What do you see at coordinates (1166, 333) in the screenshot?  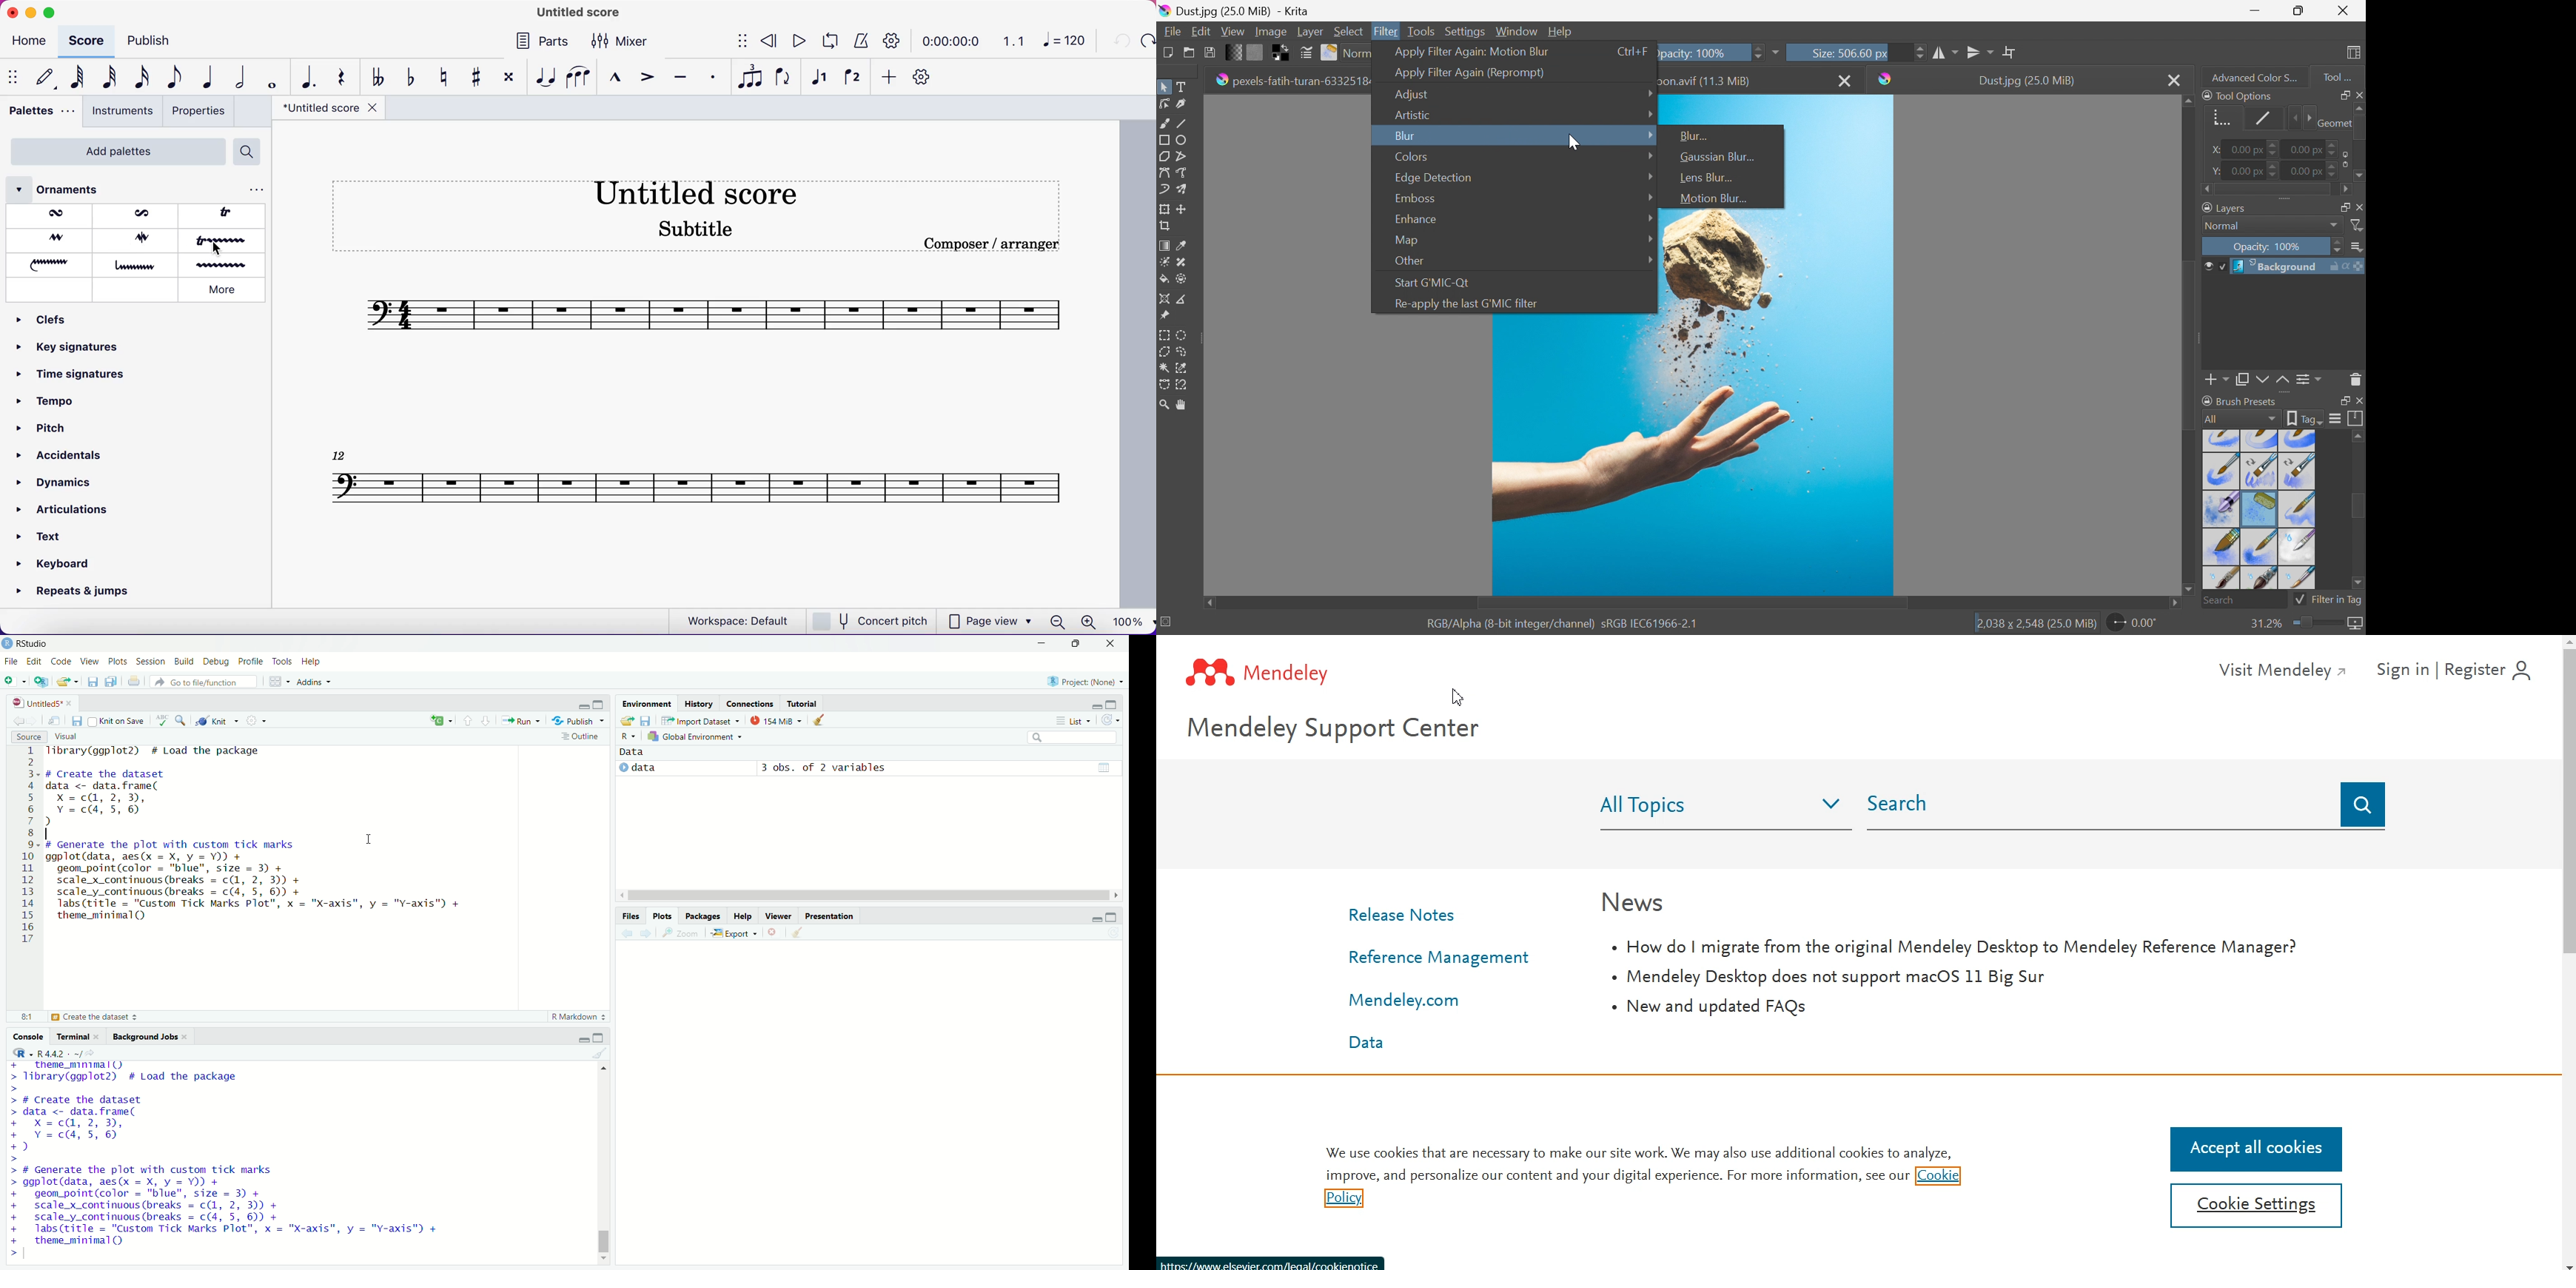 I see `Rectangular selection tool` at bounding box center [1166, 333].